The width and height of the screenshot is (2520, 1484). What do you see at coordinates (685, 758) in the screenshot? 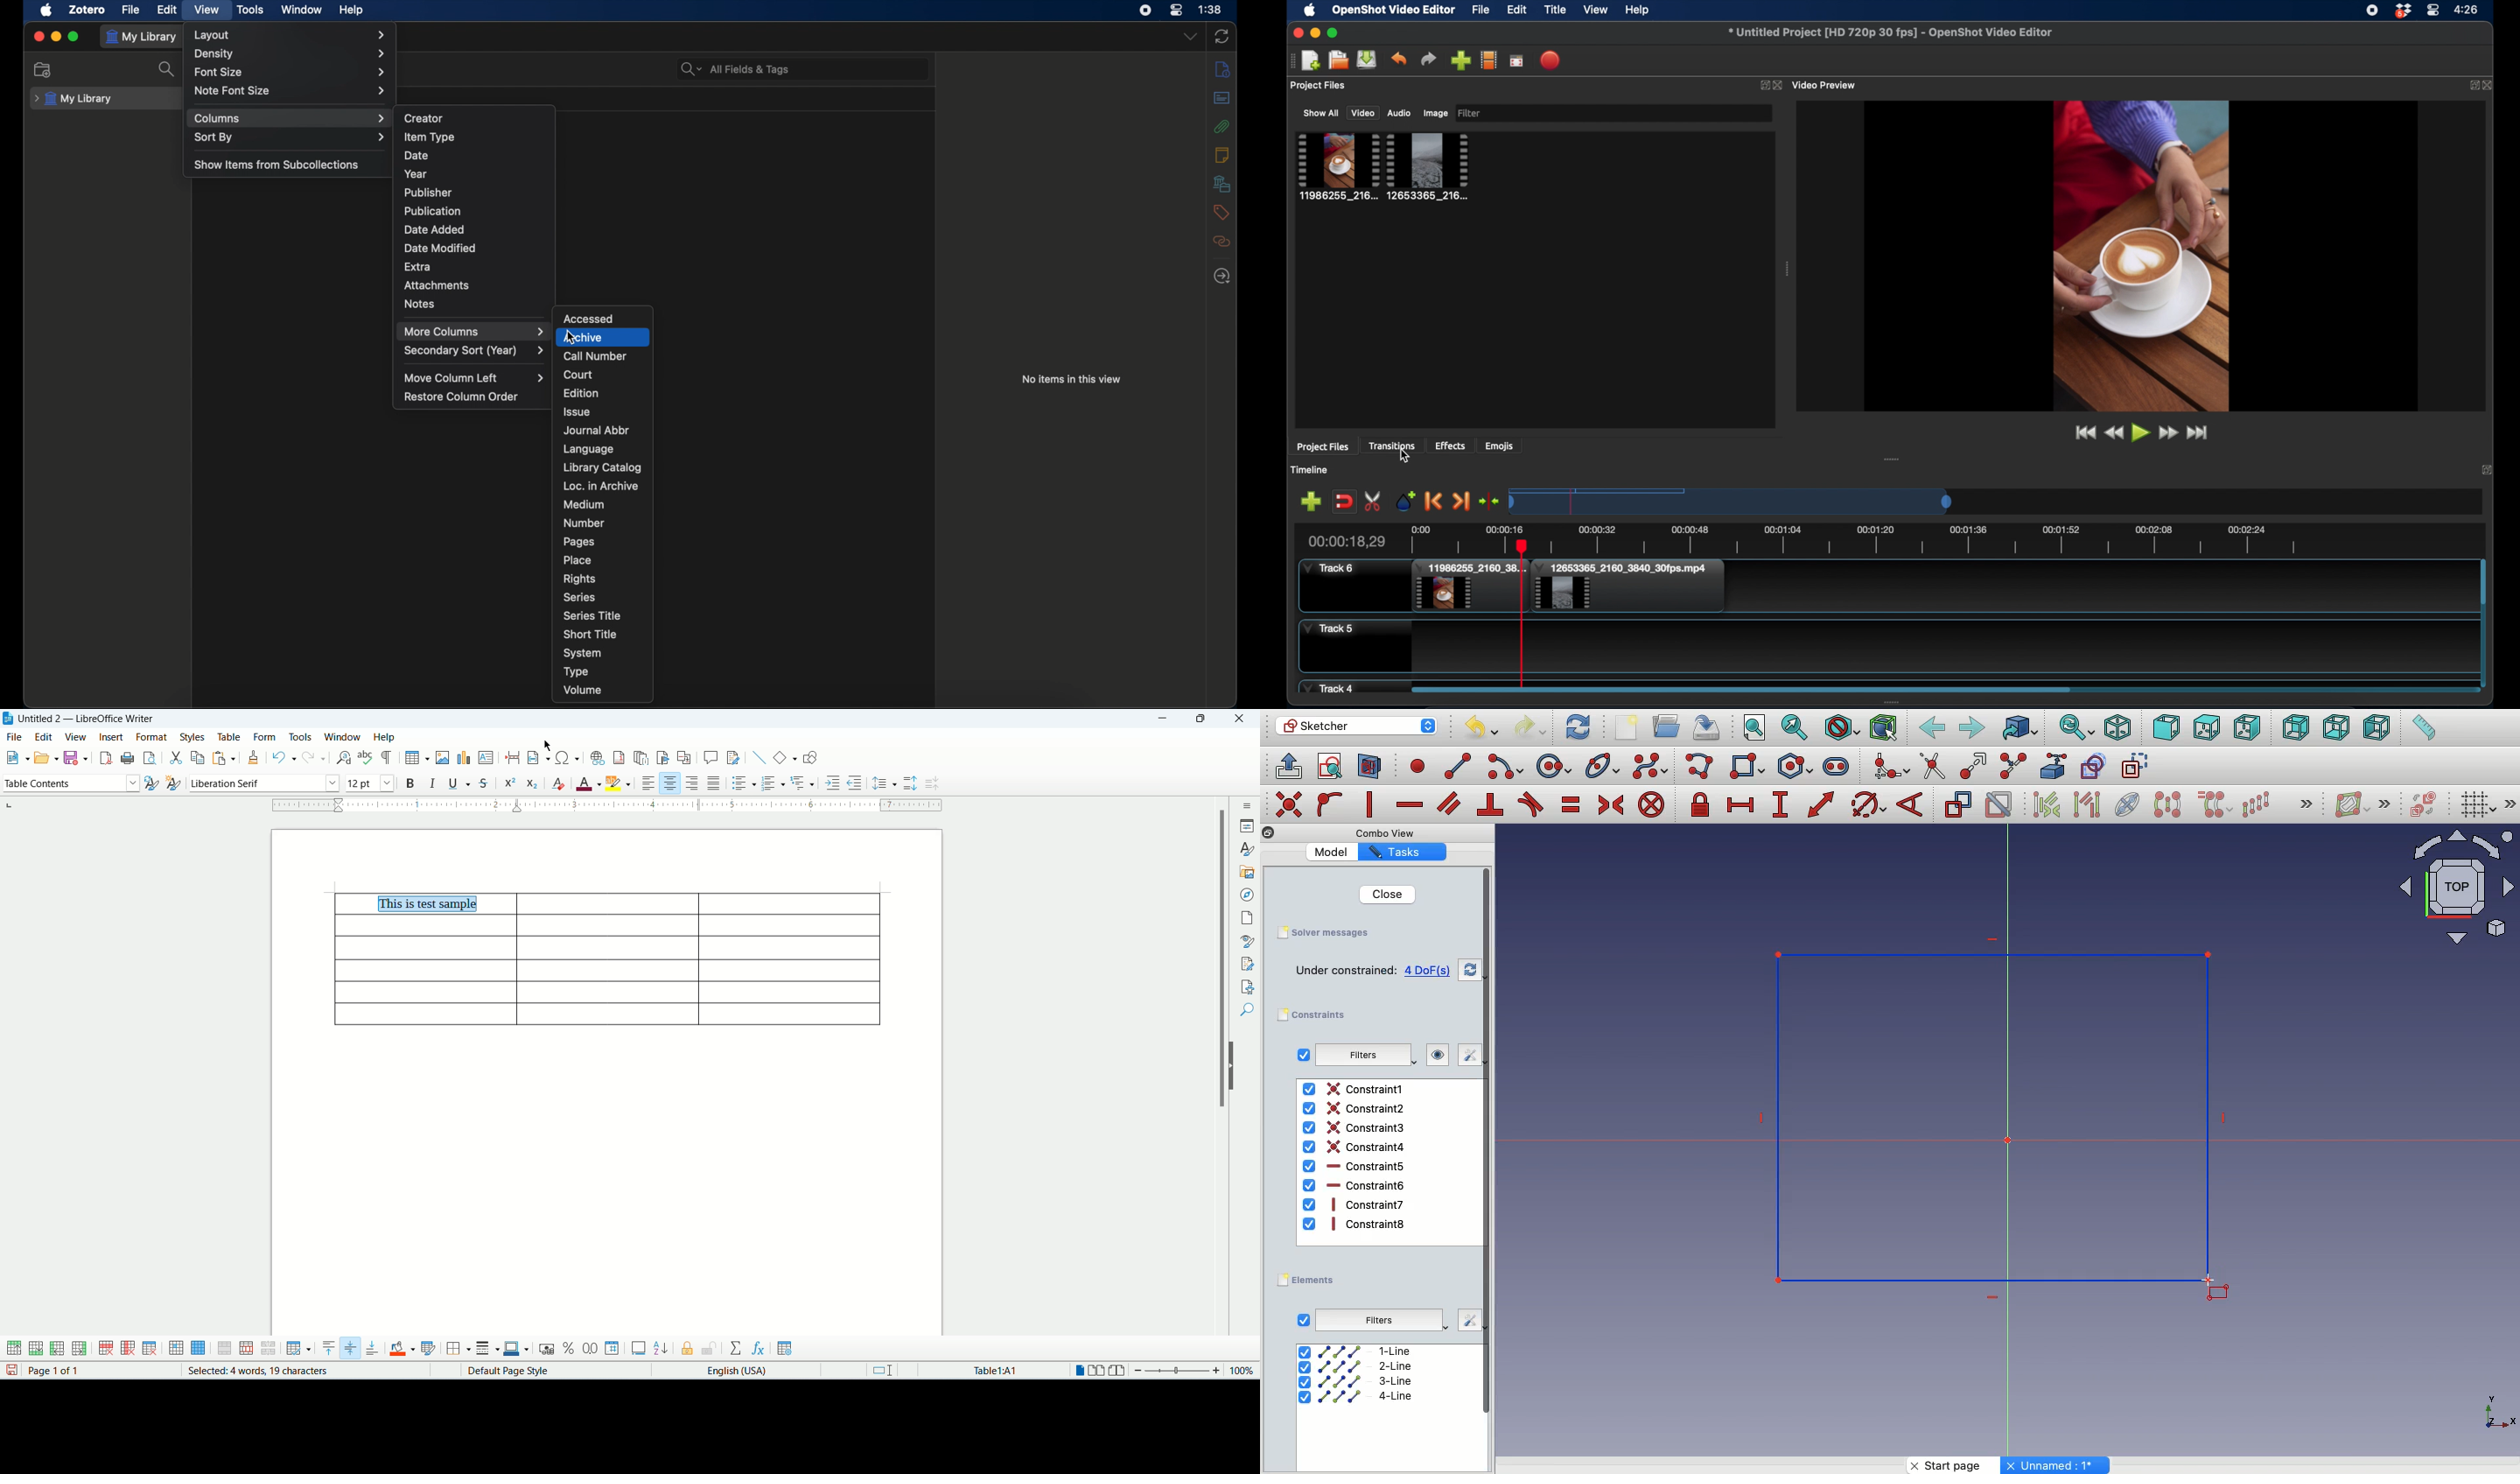
I see `insert cross references` at bounding box center [685, 758].